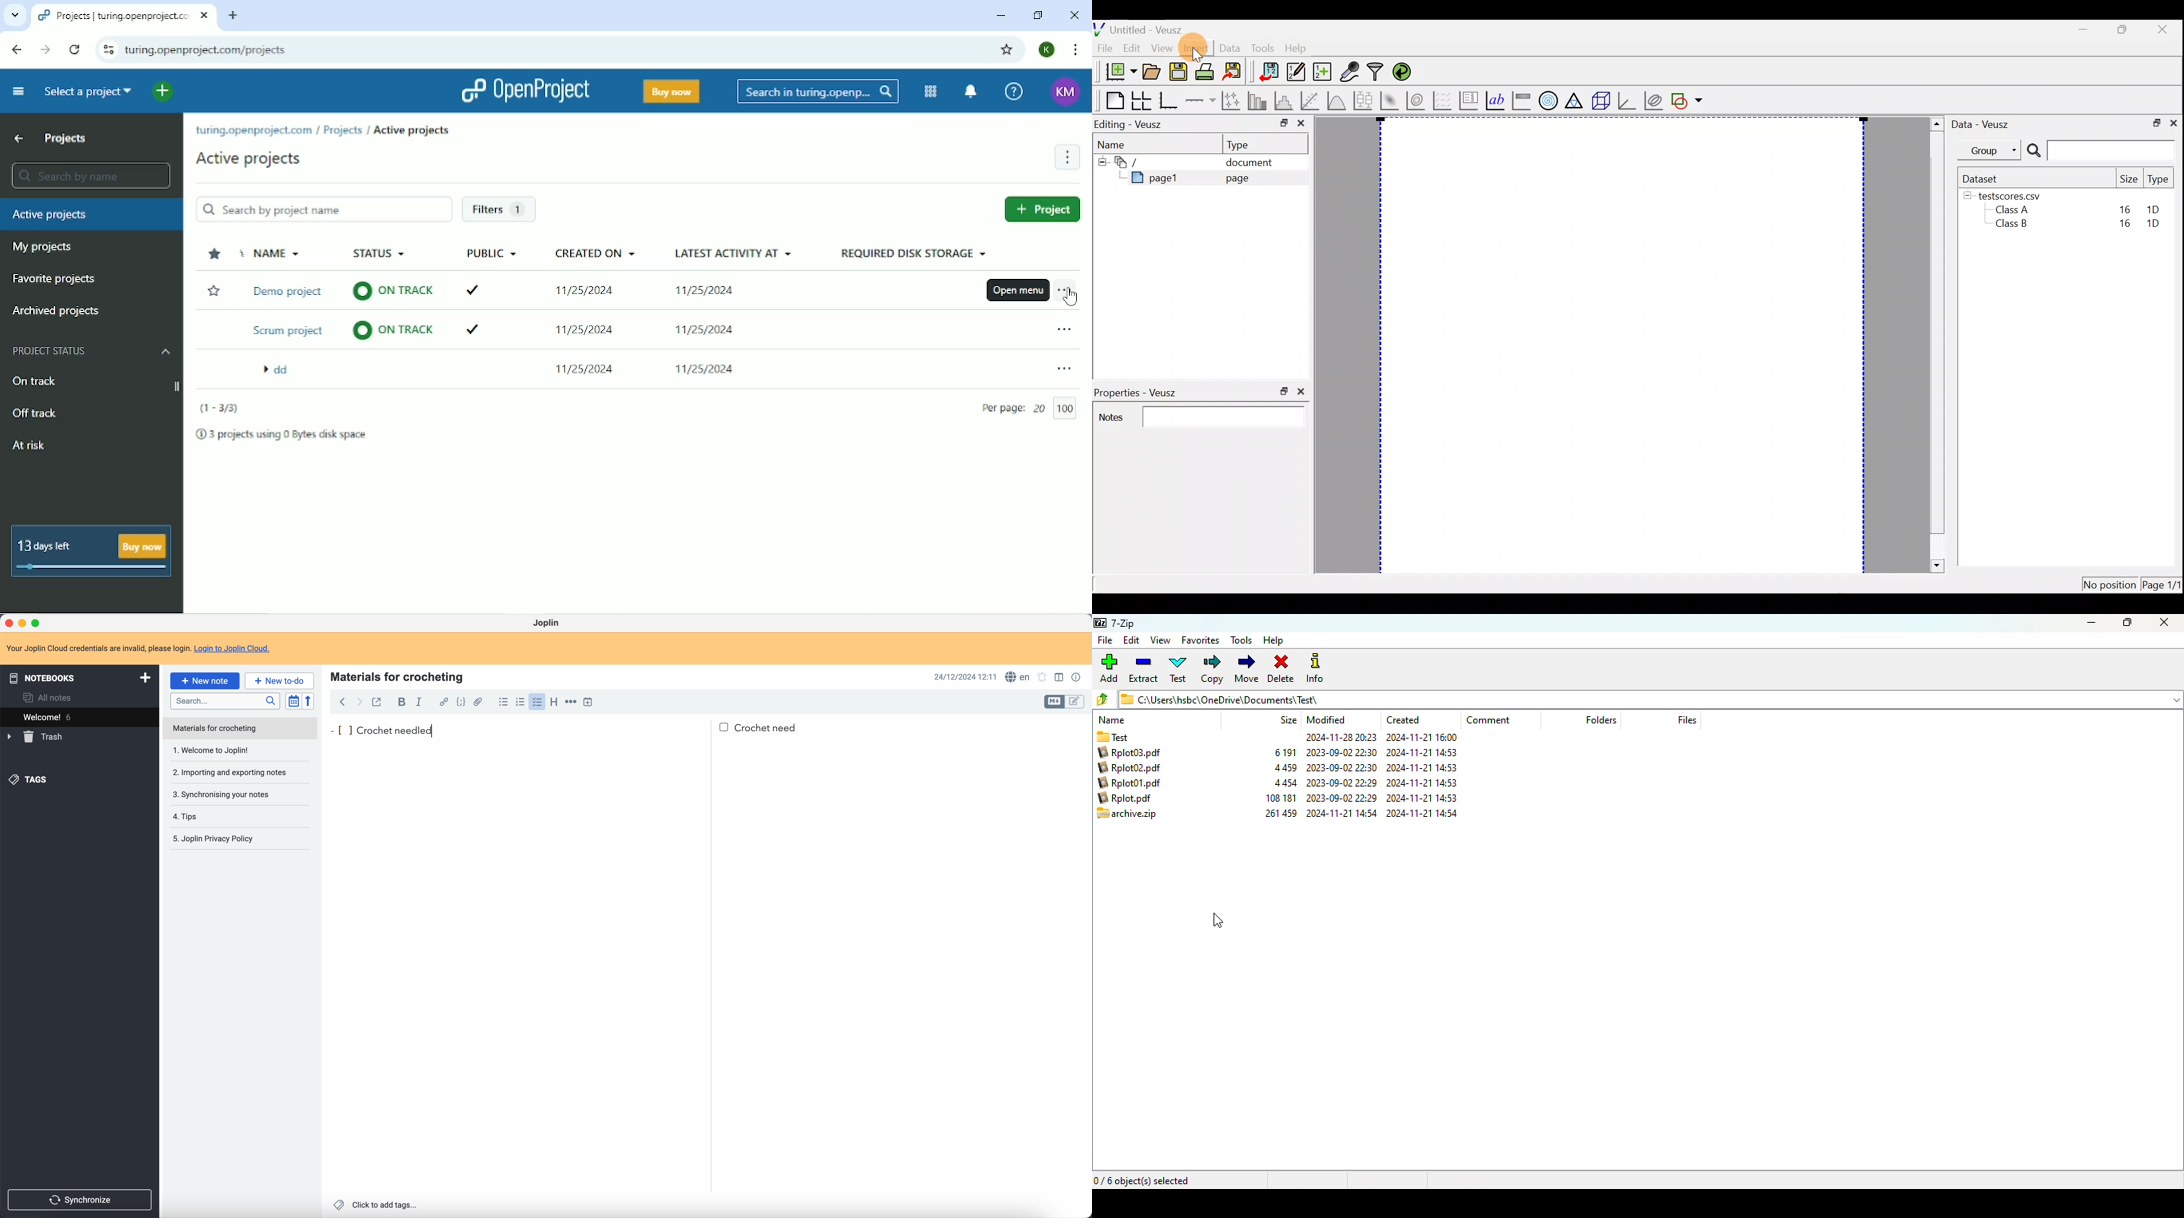 The height and width of the screenshot is (1232, 2184). Describe the element at coordinates (1231, 101) in the screenshot. I see `Plot points with lines and error bars` at that location.